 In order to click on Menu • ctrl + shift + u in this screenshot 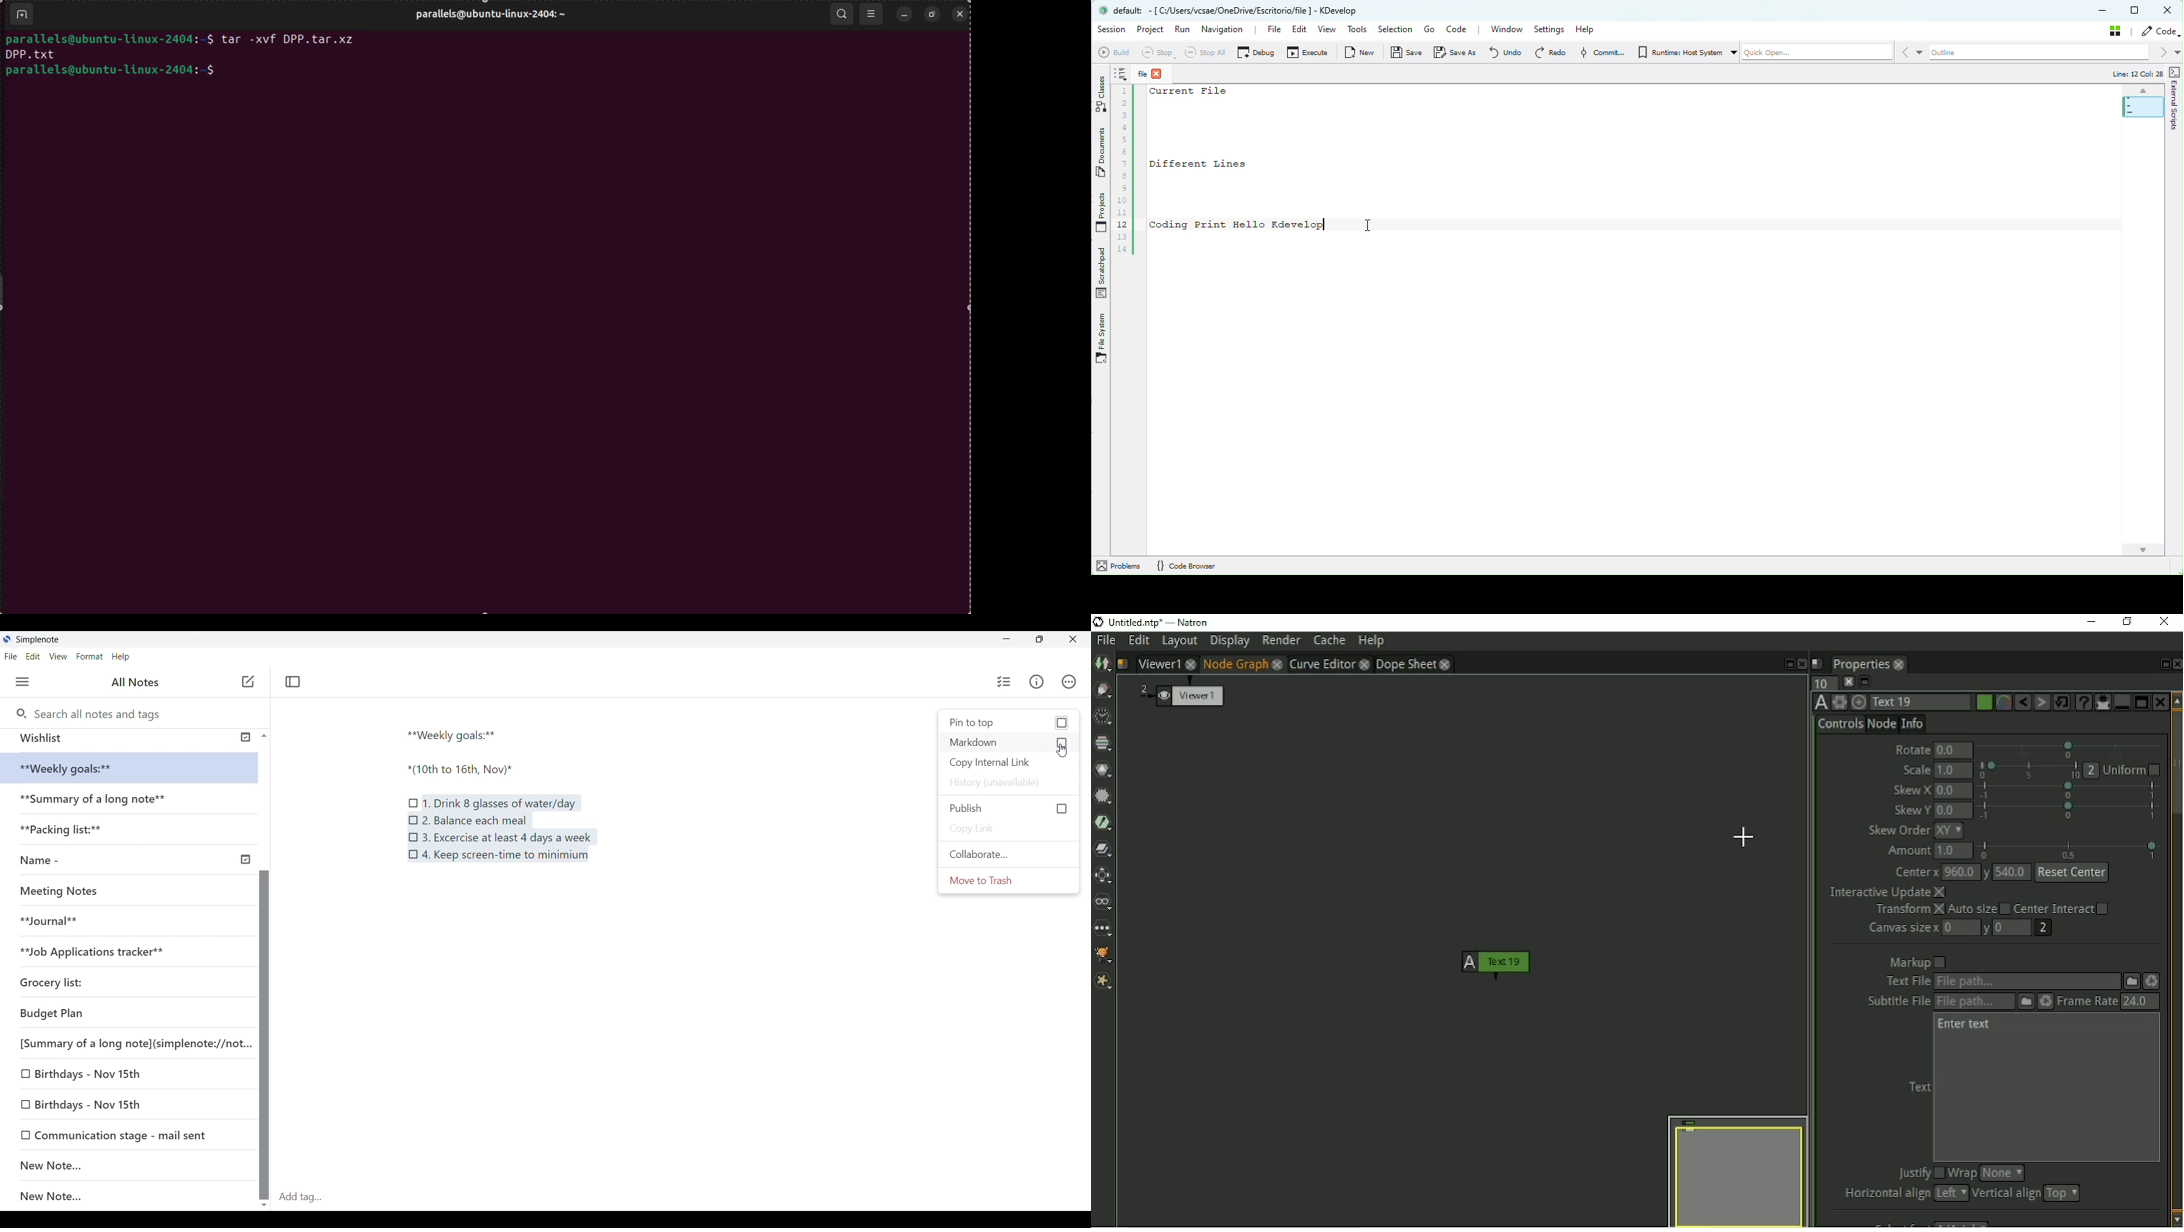, I will do `click(27, 682)`.